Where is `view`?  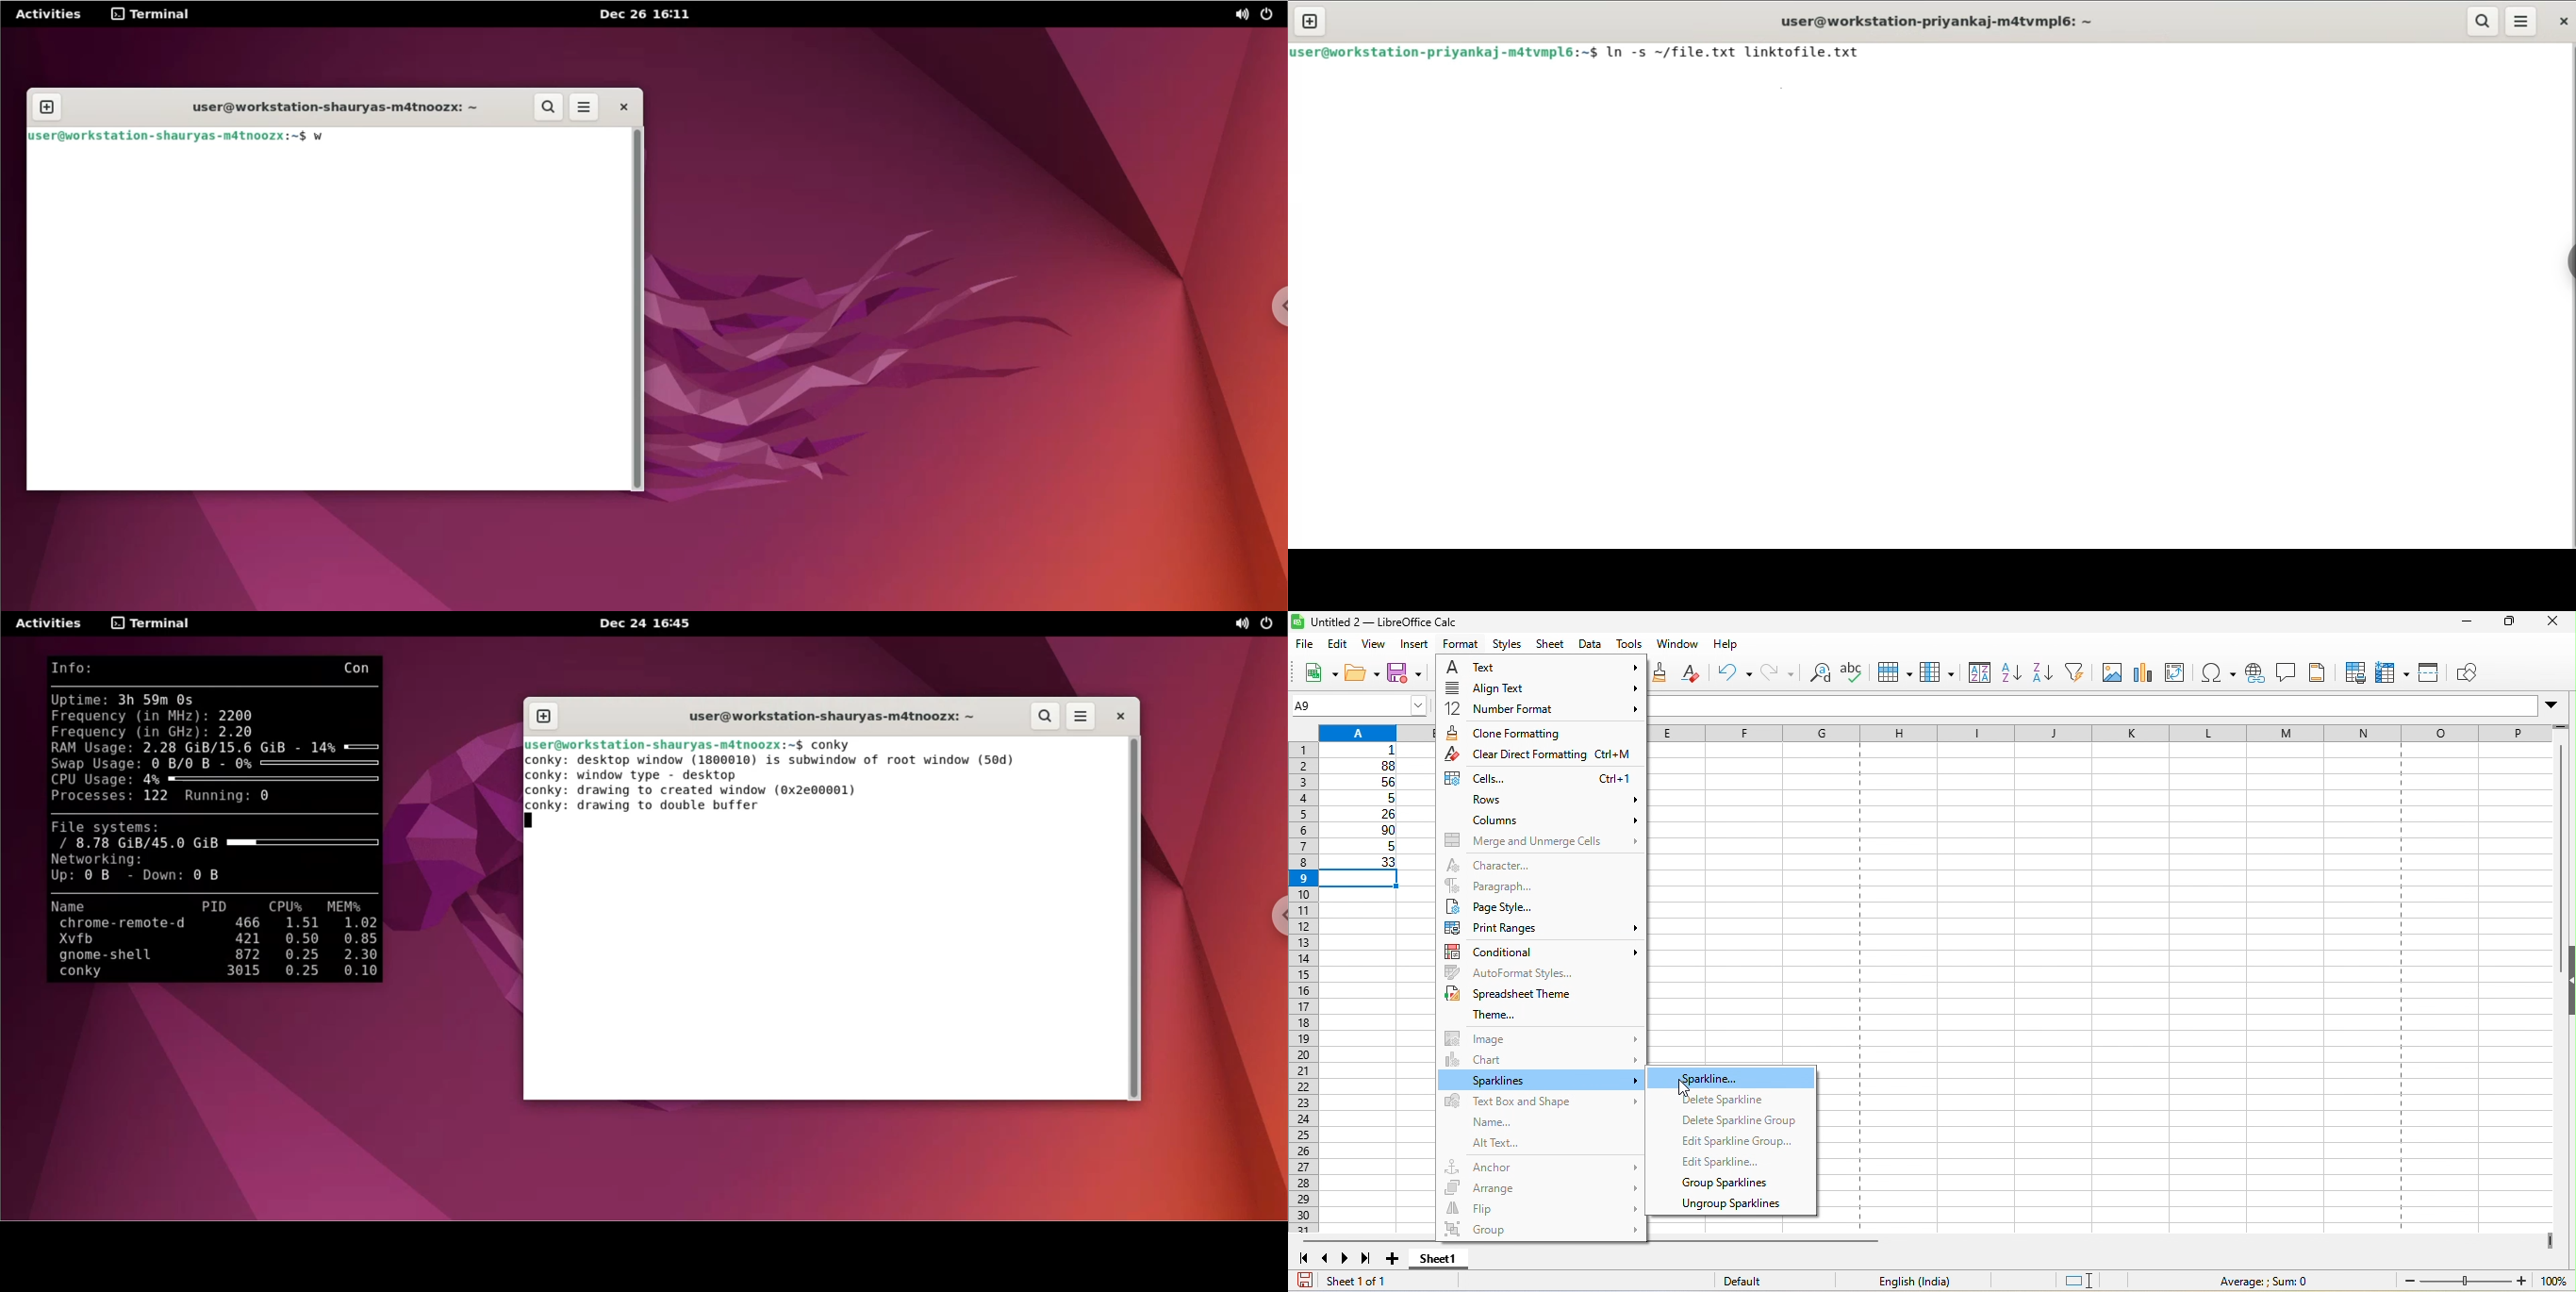 view is located at coordinates (1379, 644).